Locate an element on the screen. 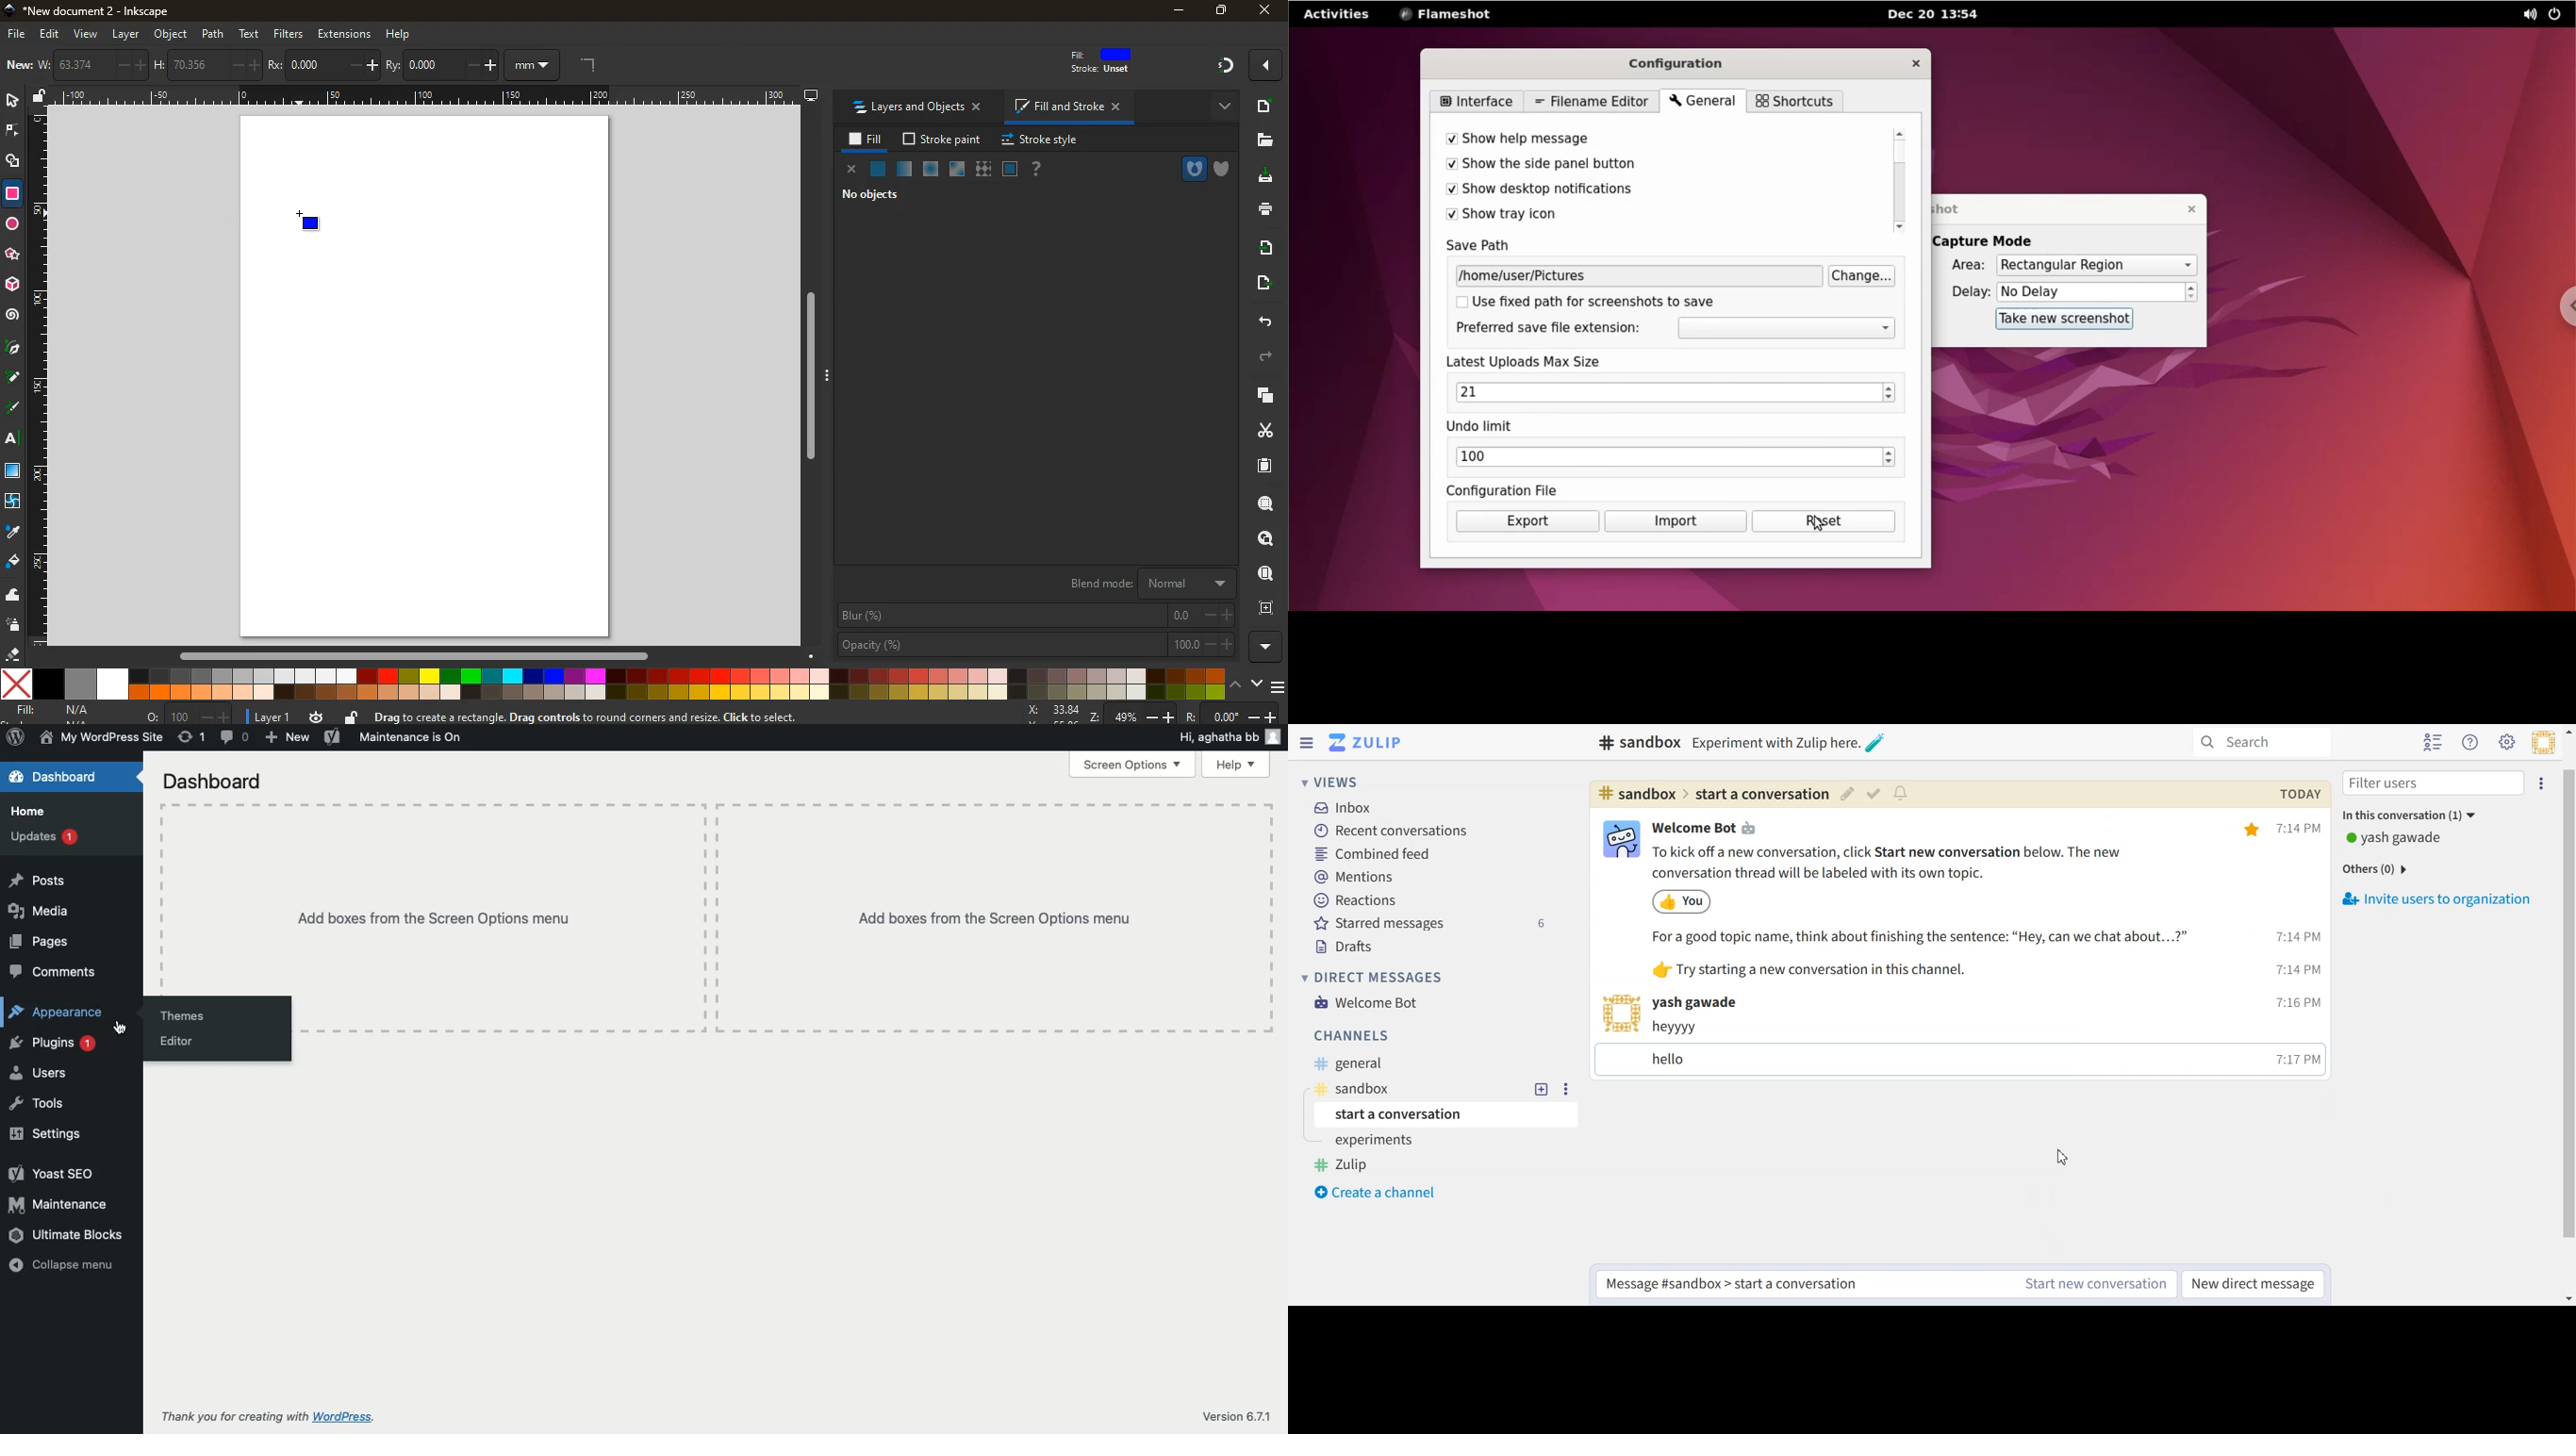 The width and height of the screenshot is (2576, 1456). Filter users is located at coordinates (2434, 783).